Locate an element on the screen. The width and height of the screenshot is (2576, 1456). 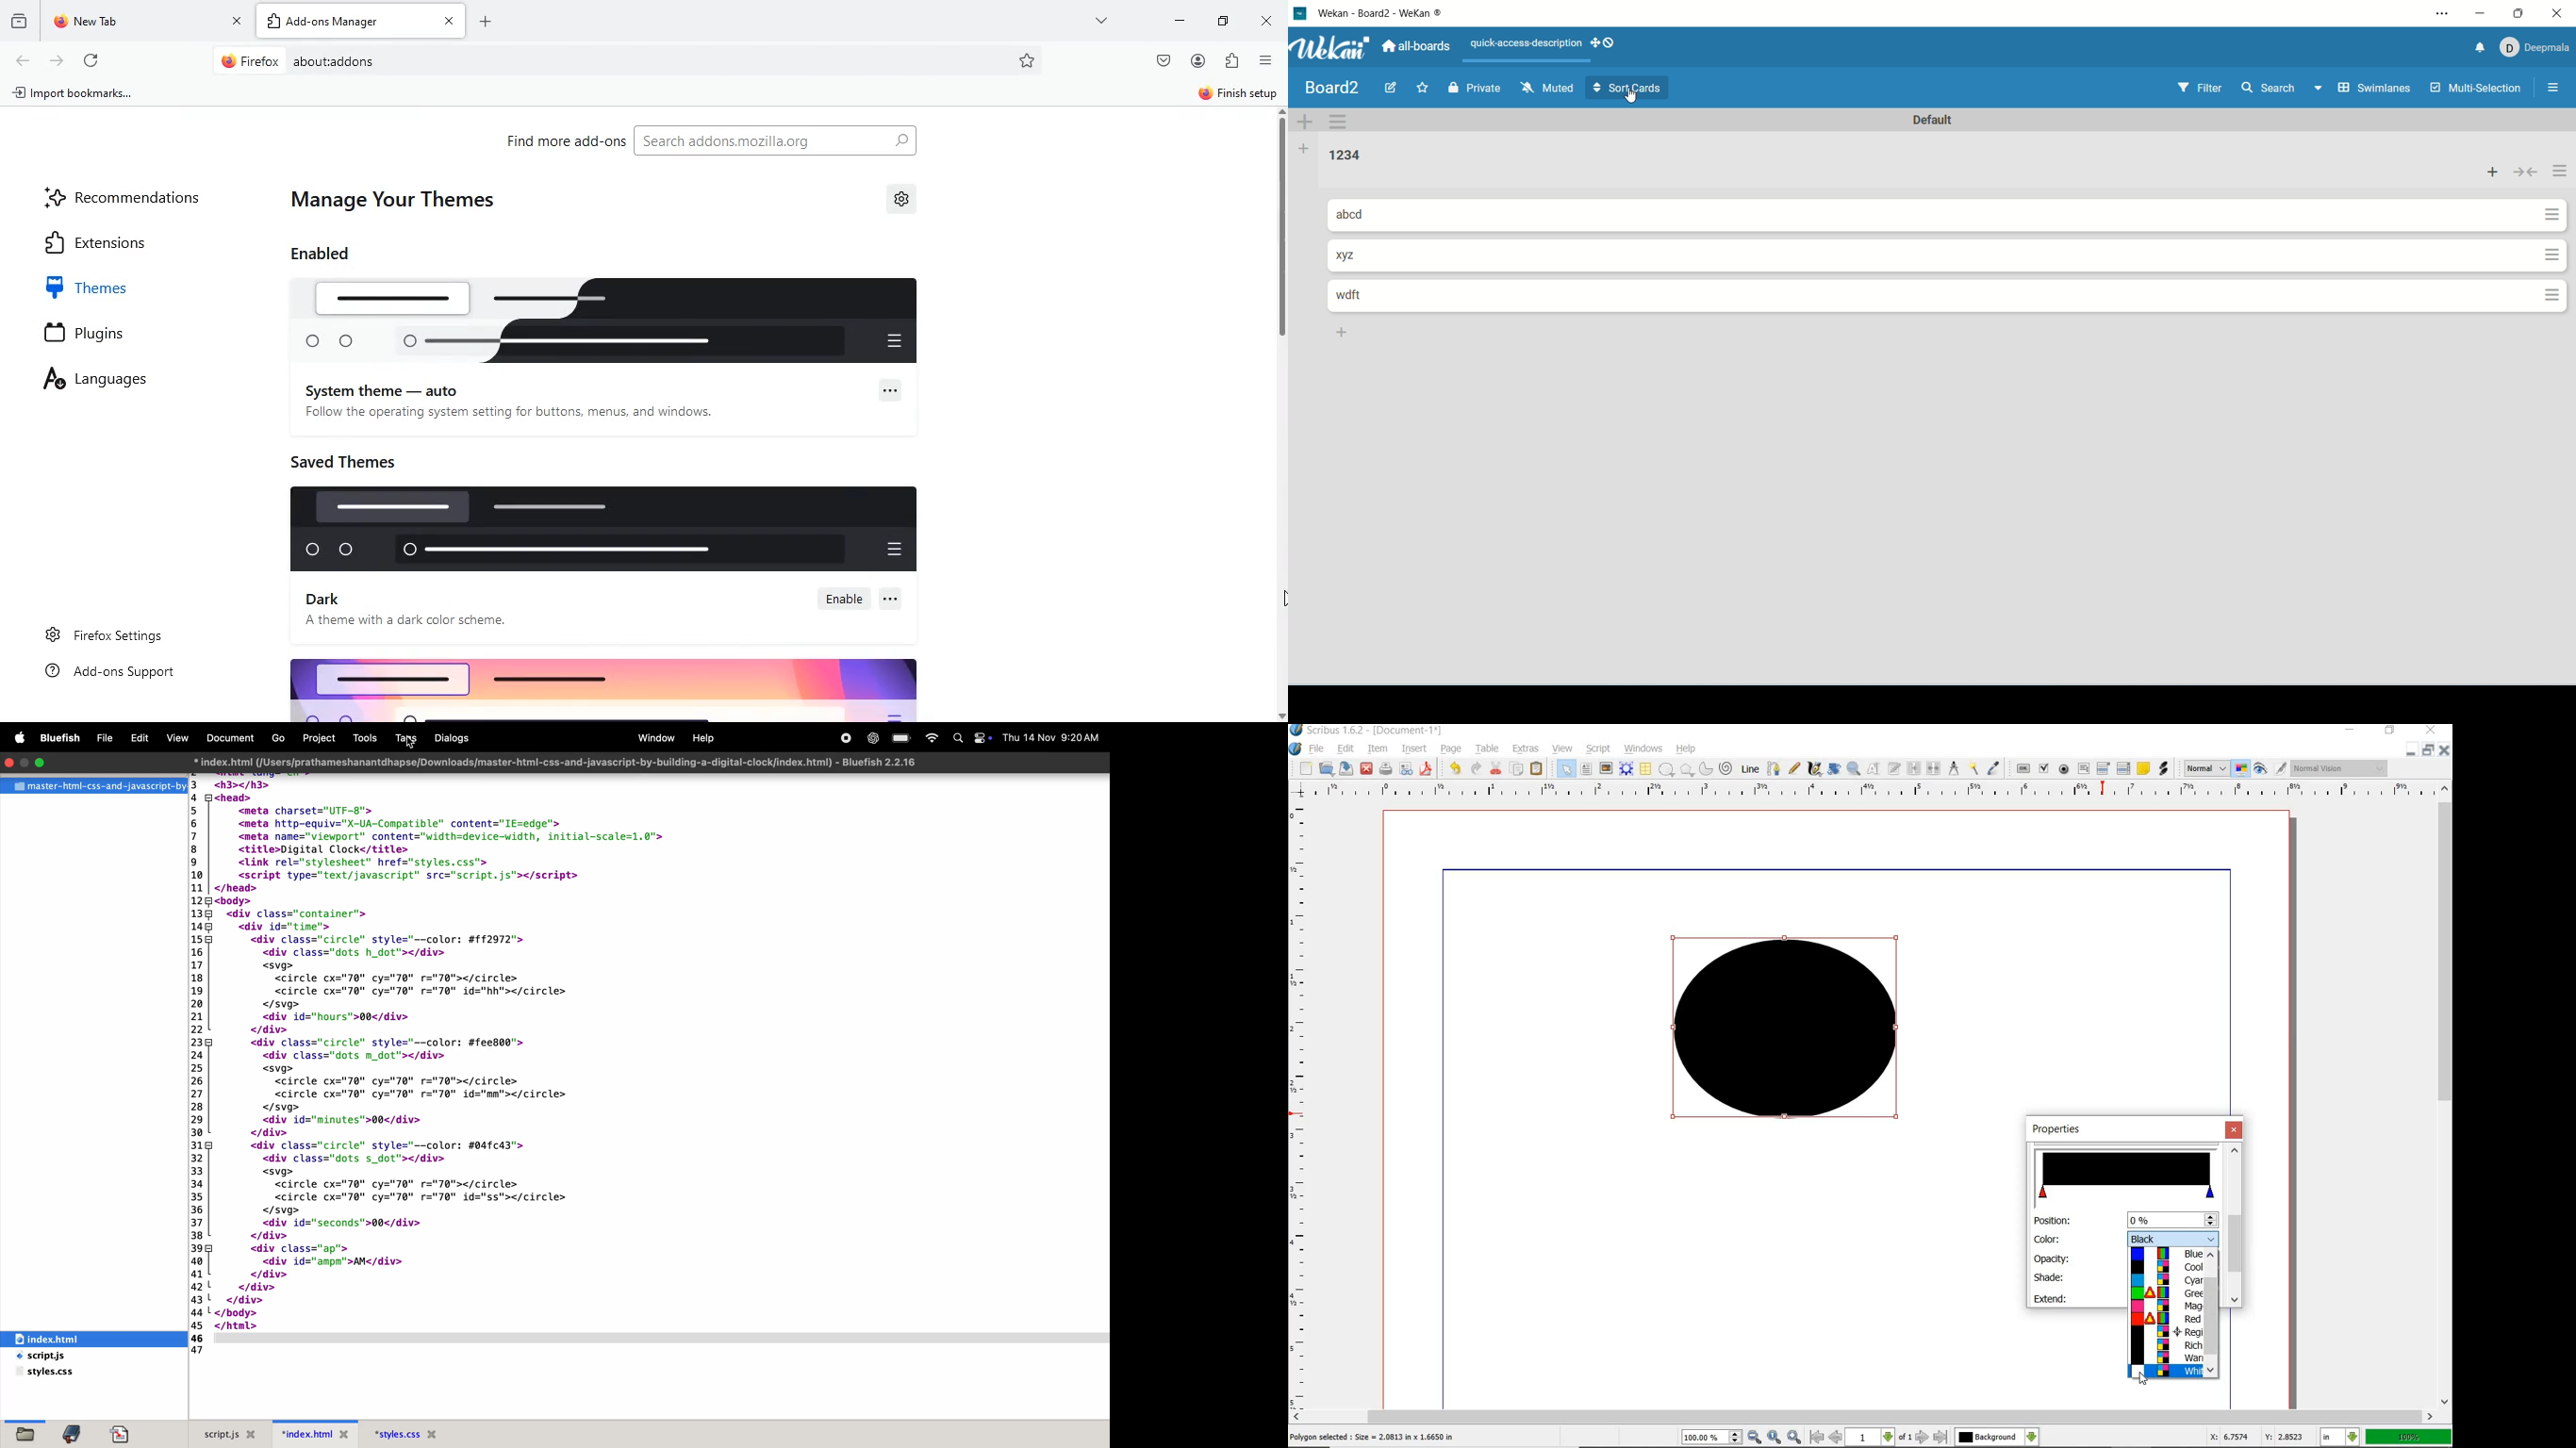
enable is located at coordinates (847, 598).